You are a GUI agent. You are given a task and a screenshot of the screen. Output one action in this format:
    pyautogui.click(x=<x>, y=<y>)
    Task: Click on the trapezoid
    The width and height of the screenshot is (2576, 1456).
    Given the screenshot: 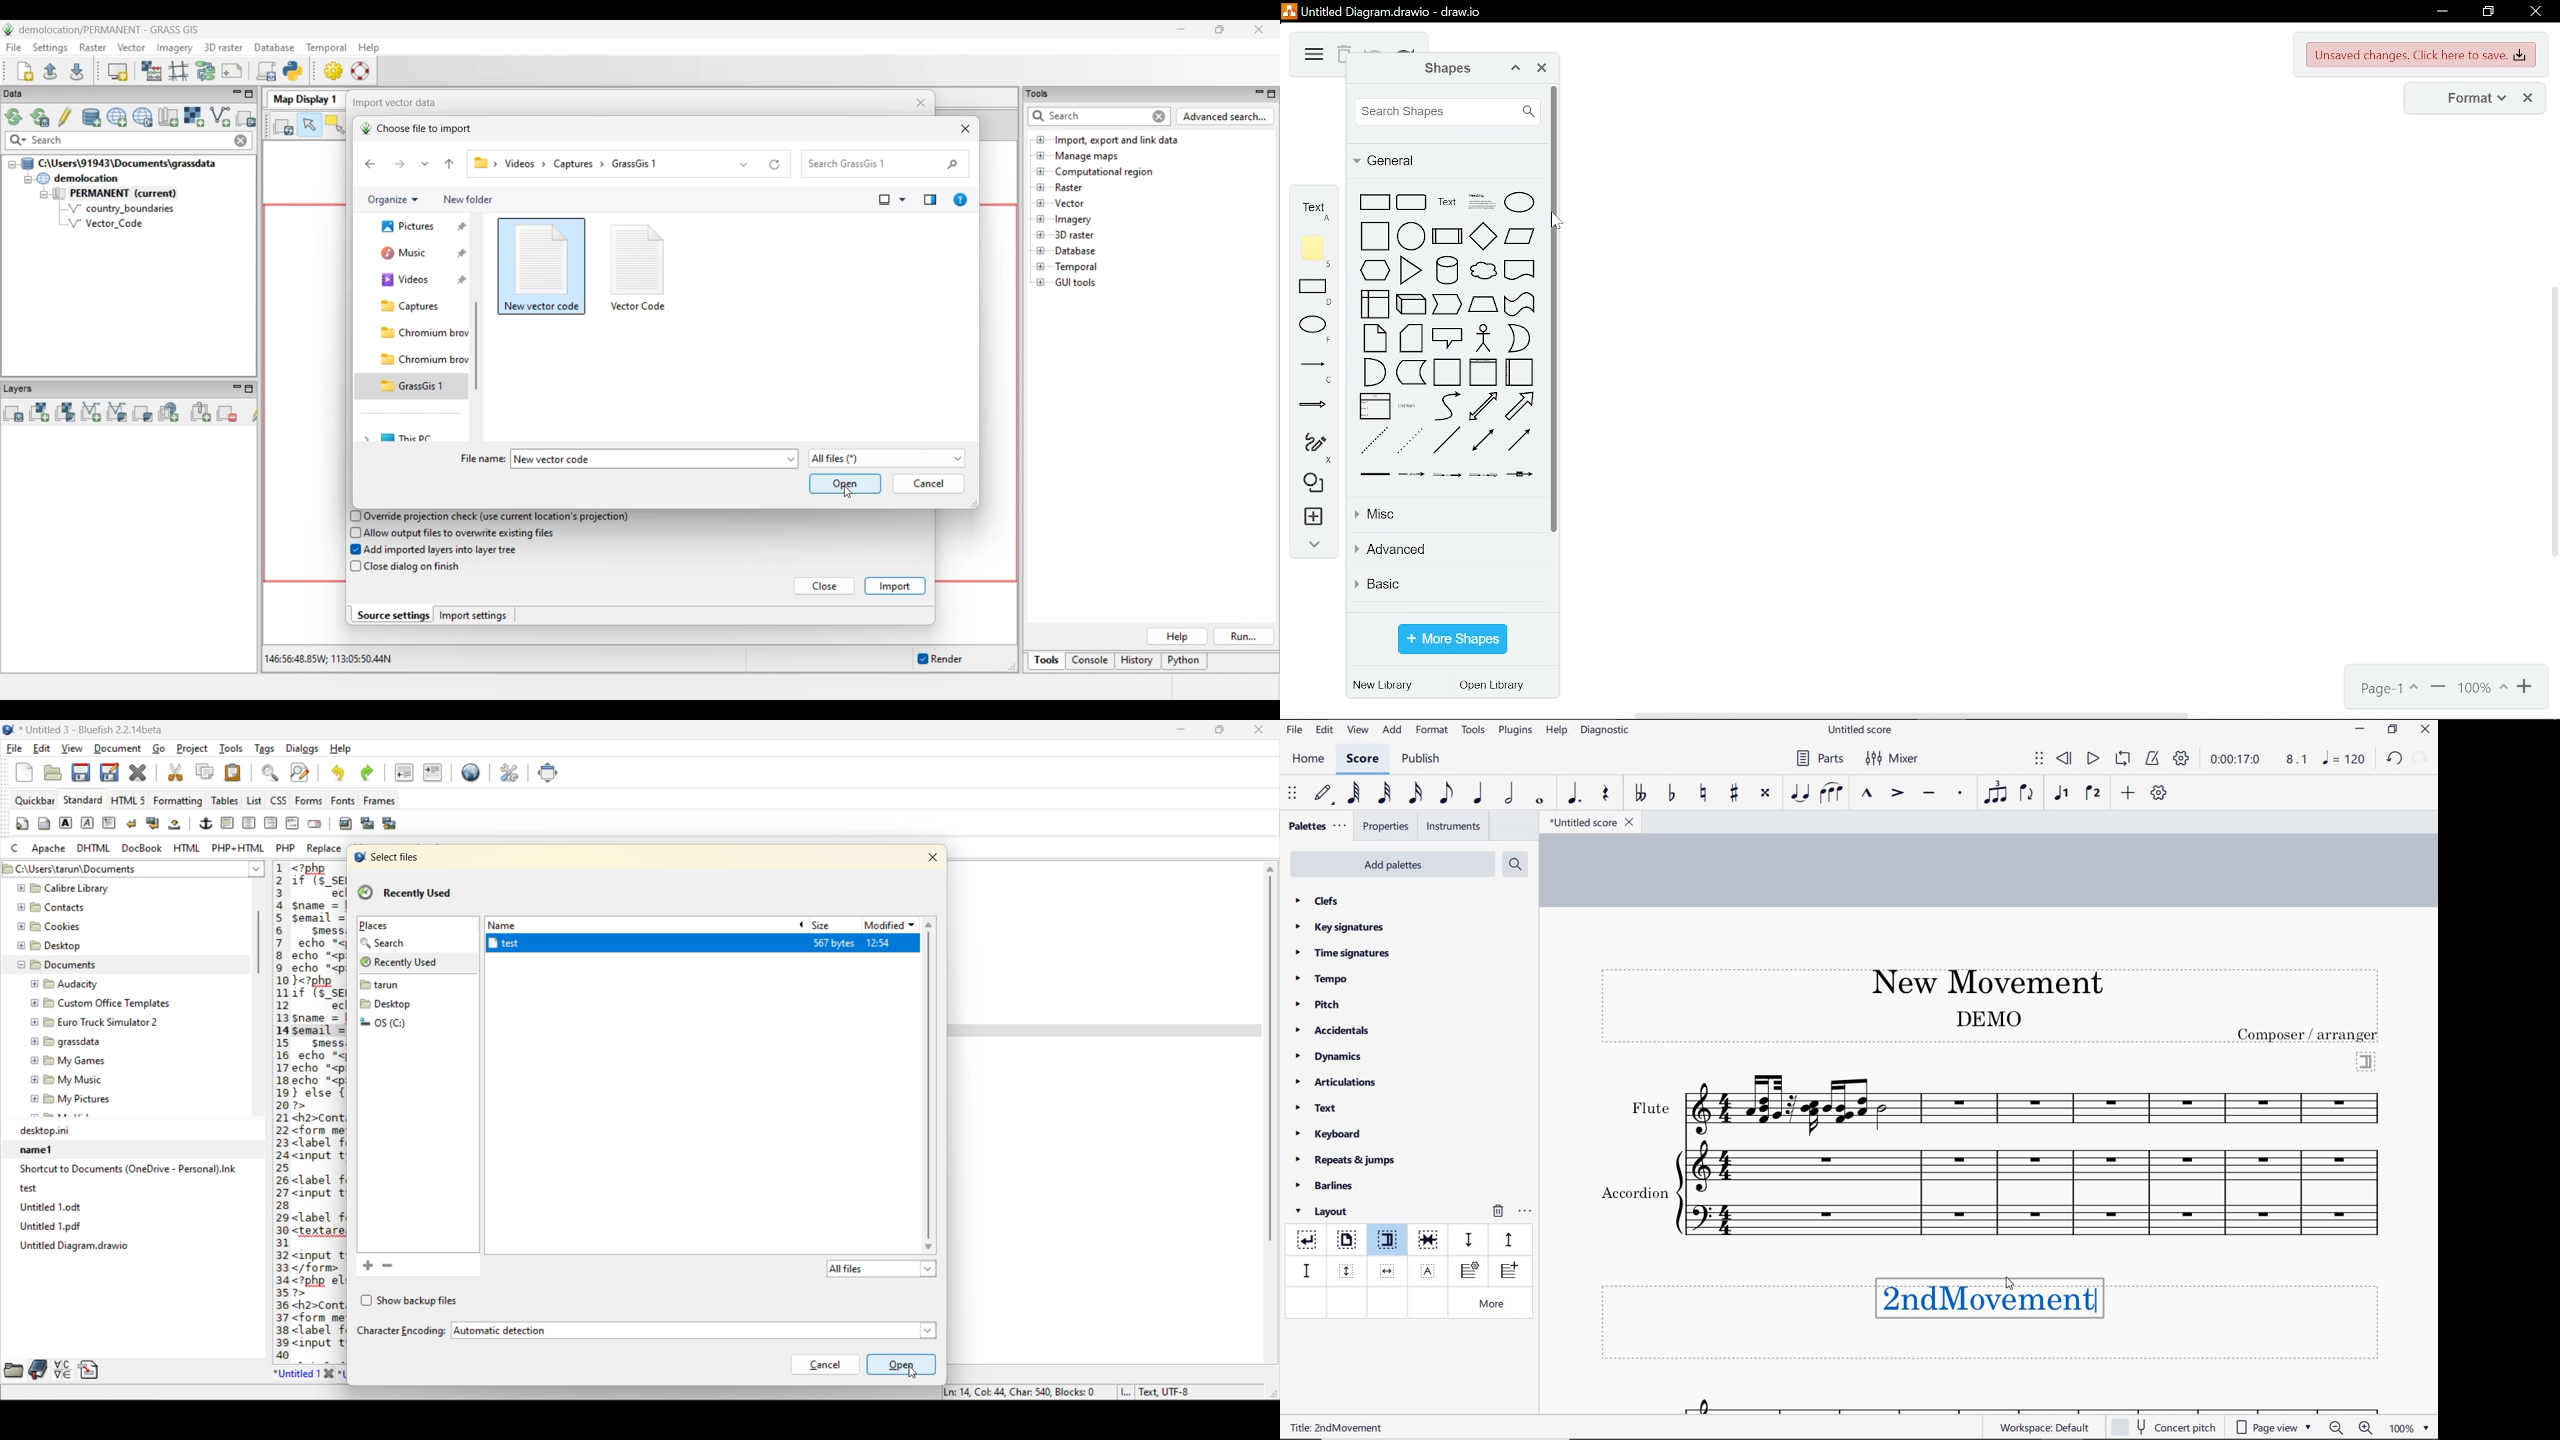 What is the action you would take?
    pyautogui.click(x=1483, y=304)
    